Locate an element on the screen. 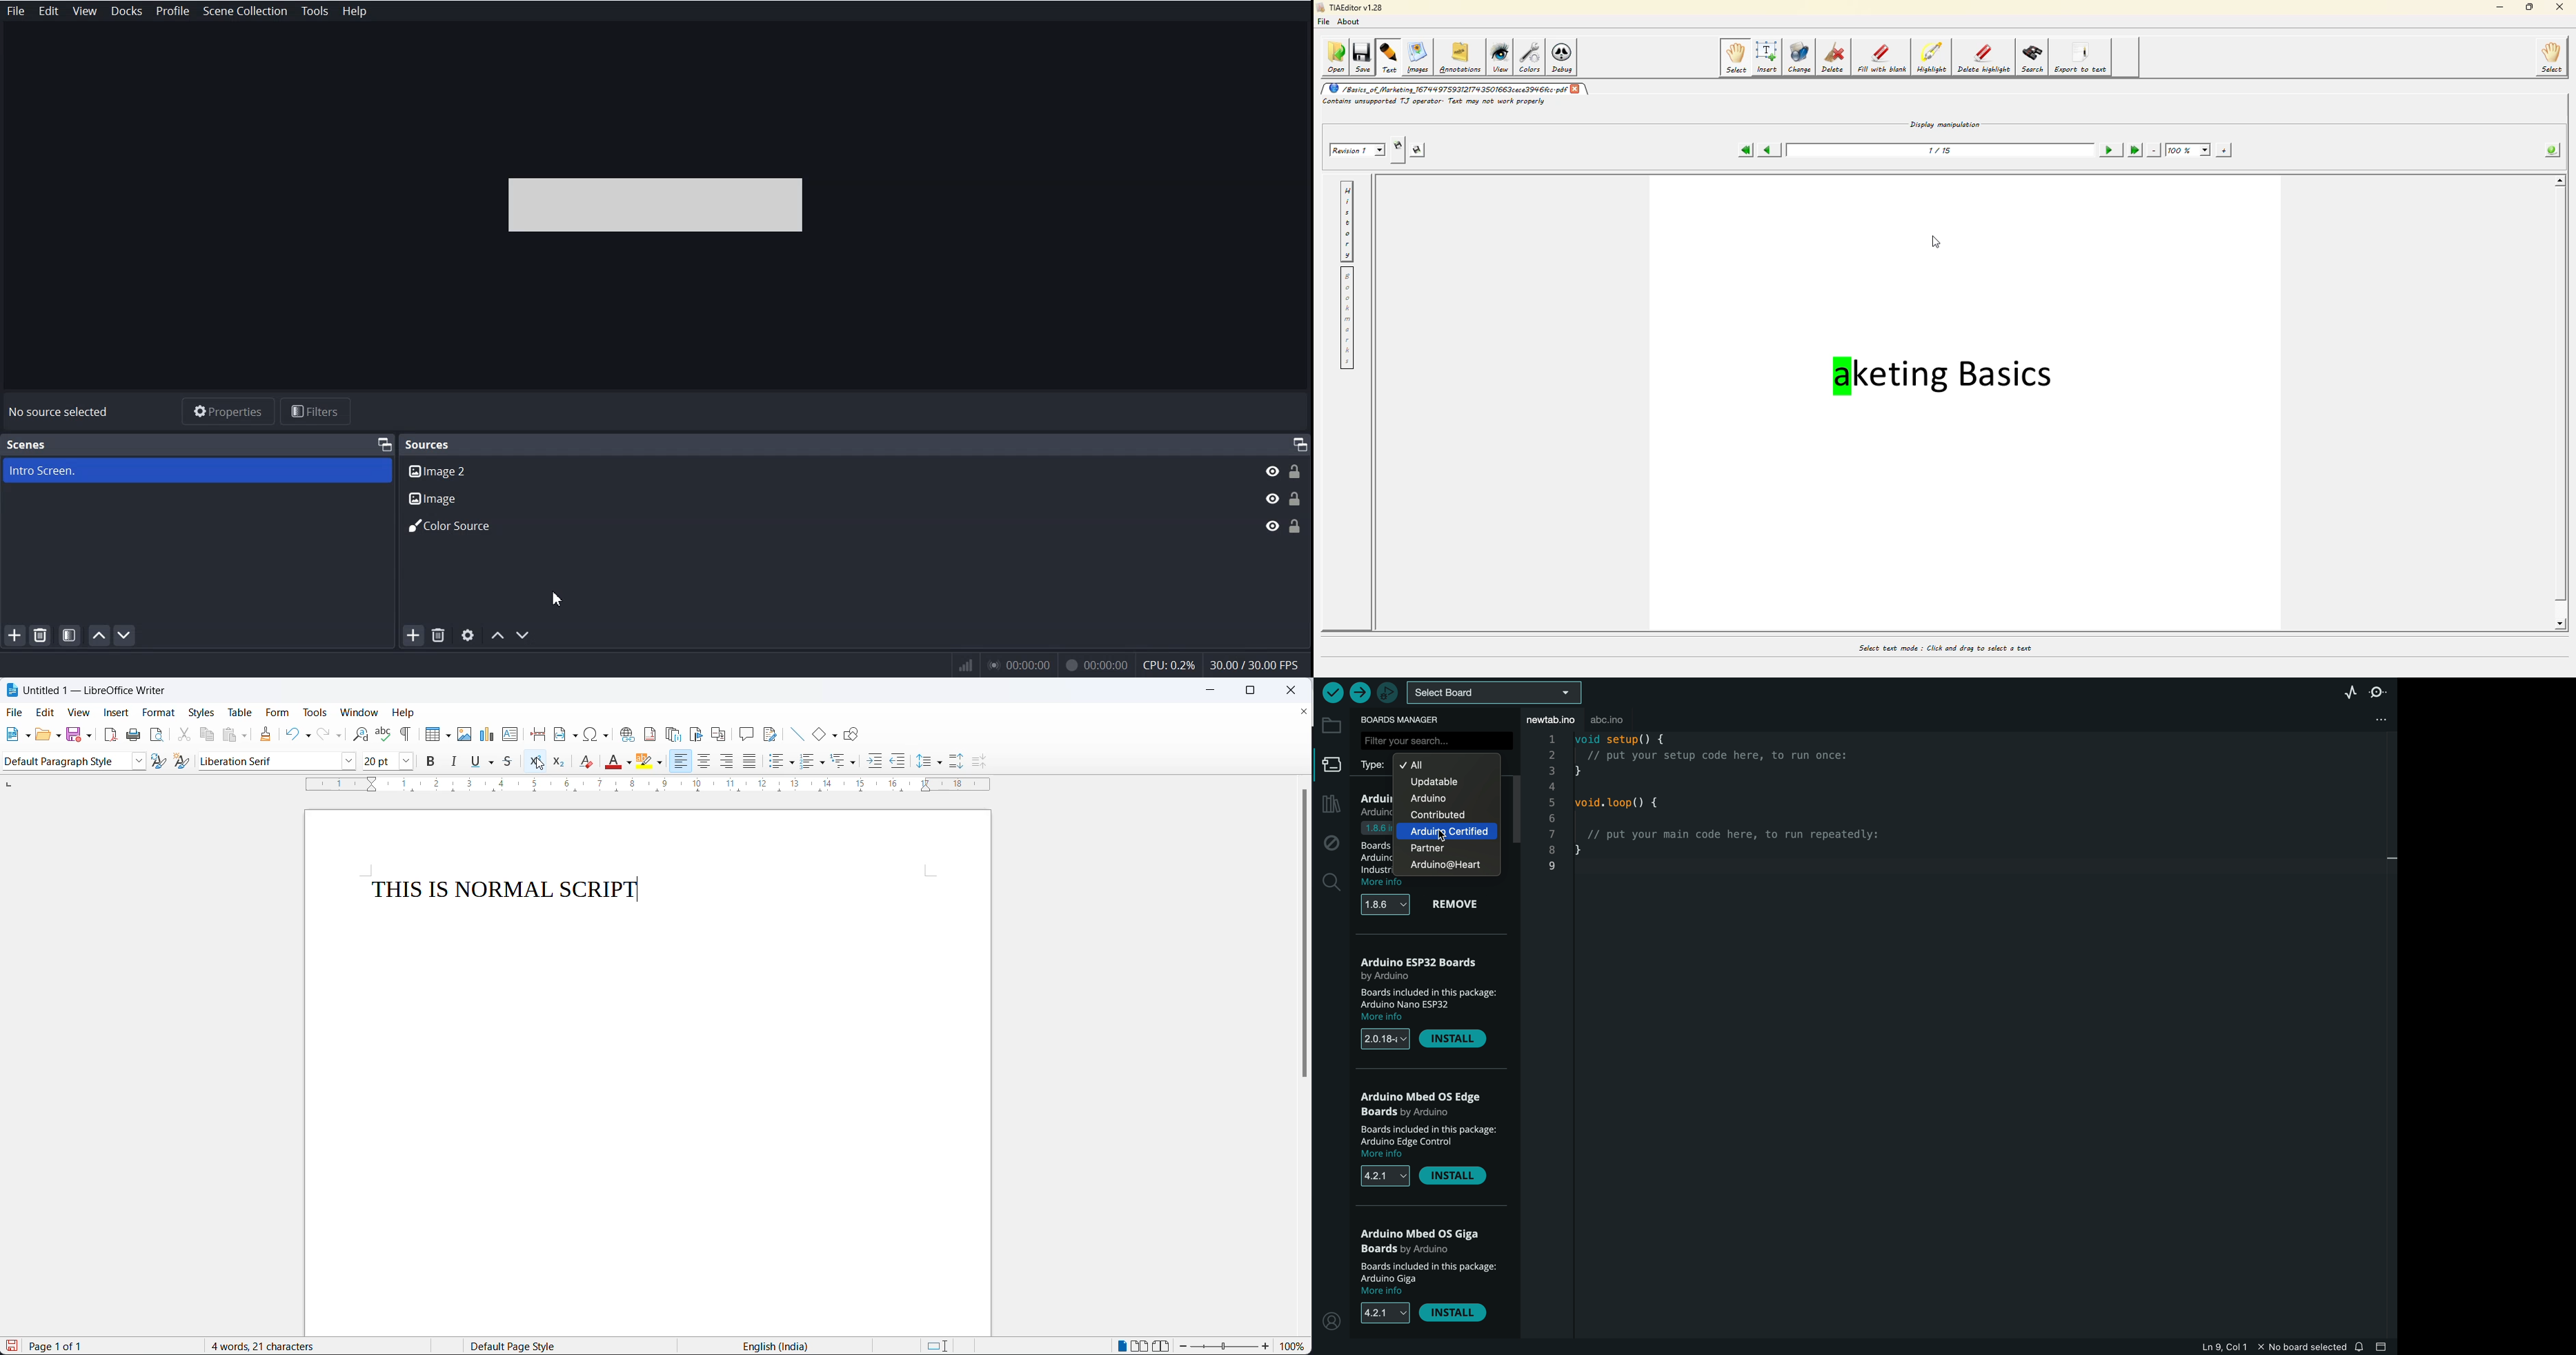 Image resolution: width=2576 pixels, height=1372 pixels. Intro Screen is located at coordinates (197, 471).